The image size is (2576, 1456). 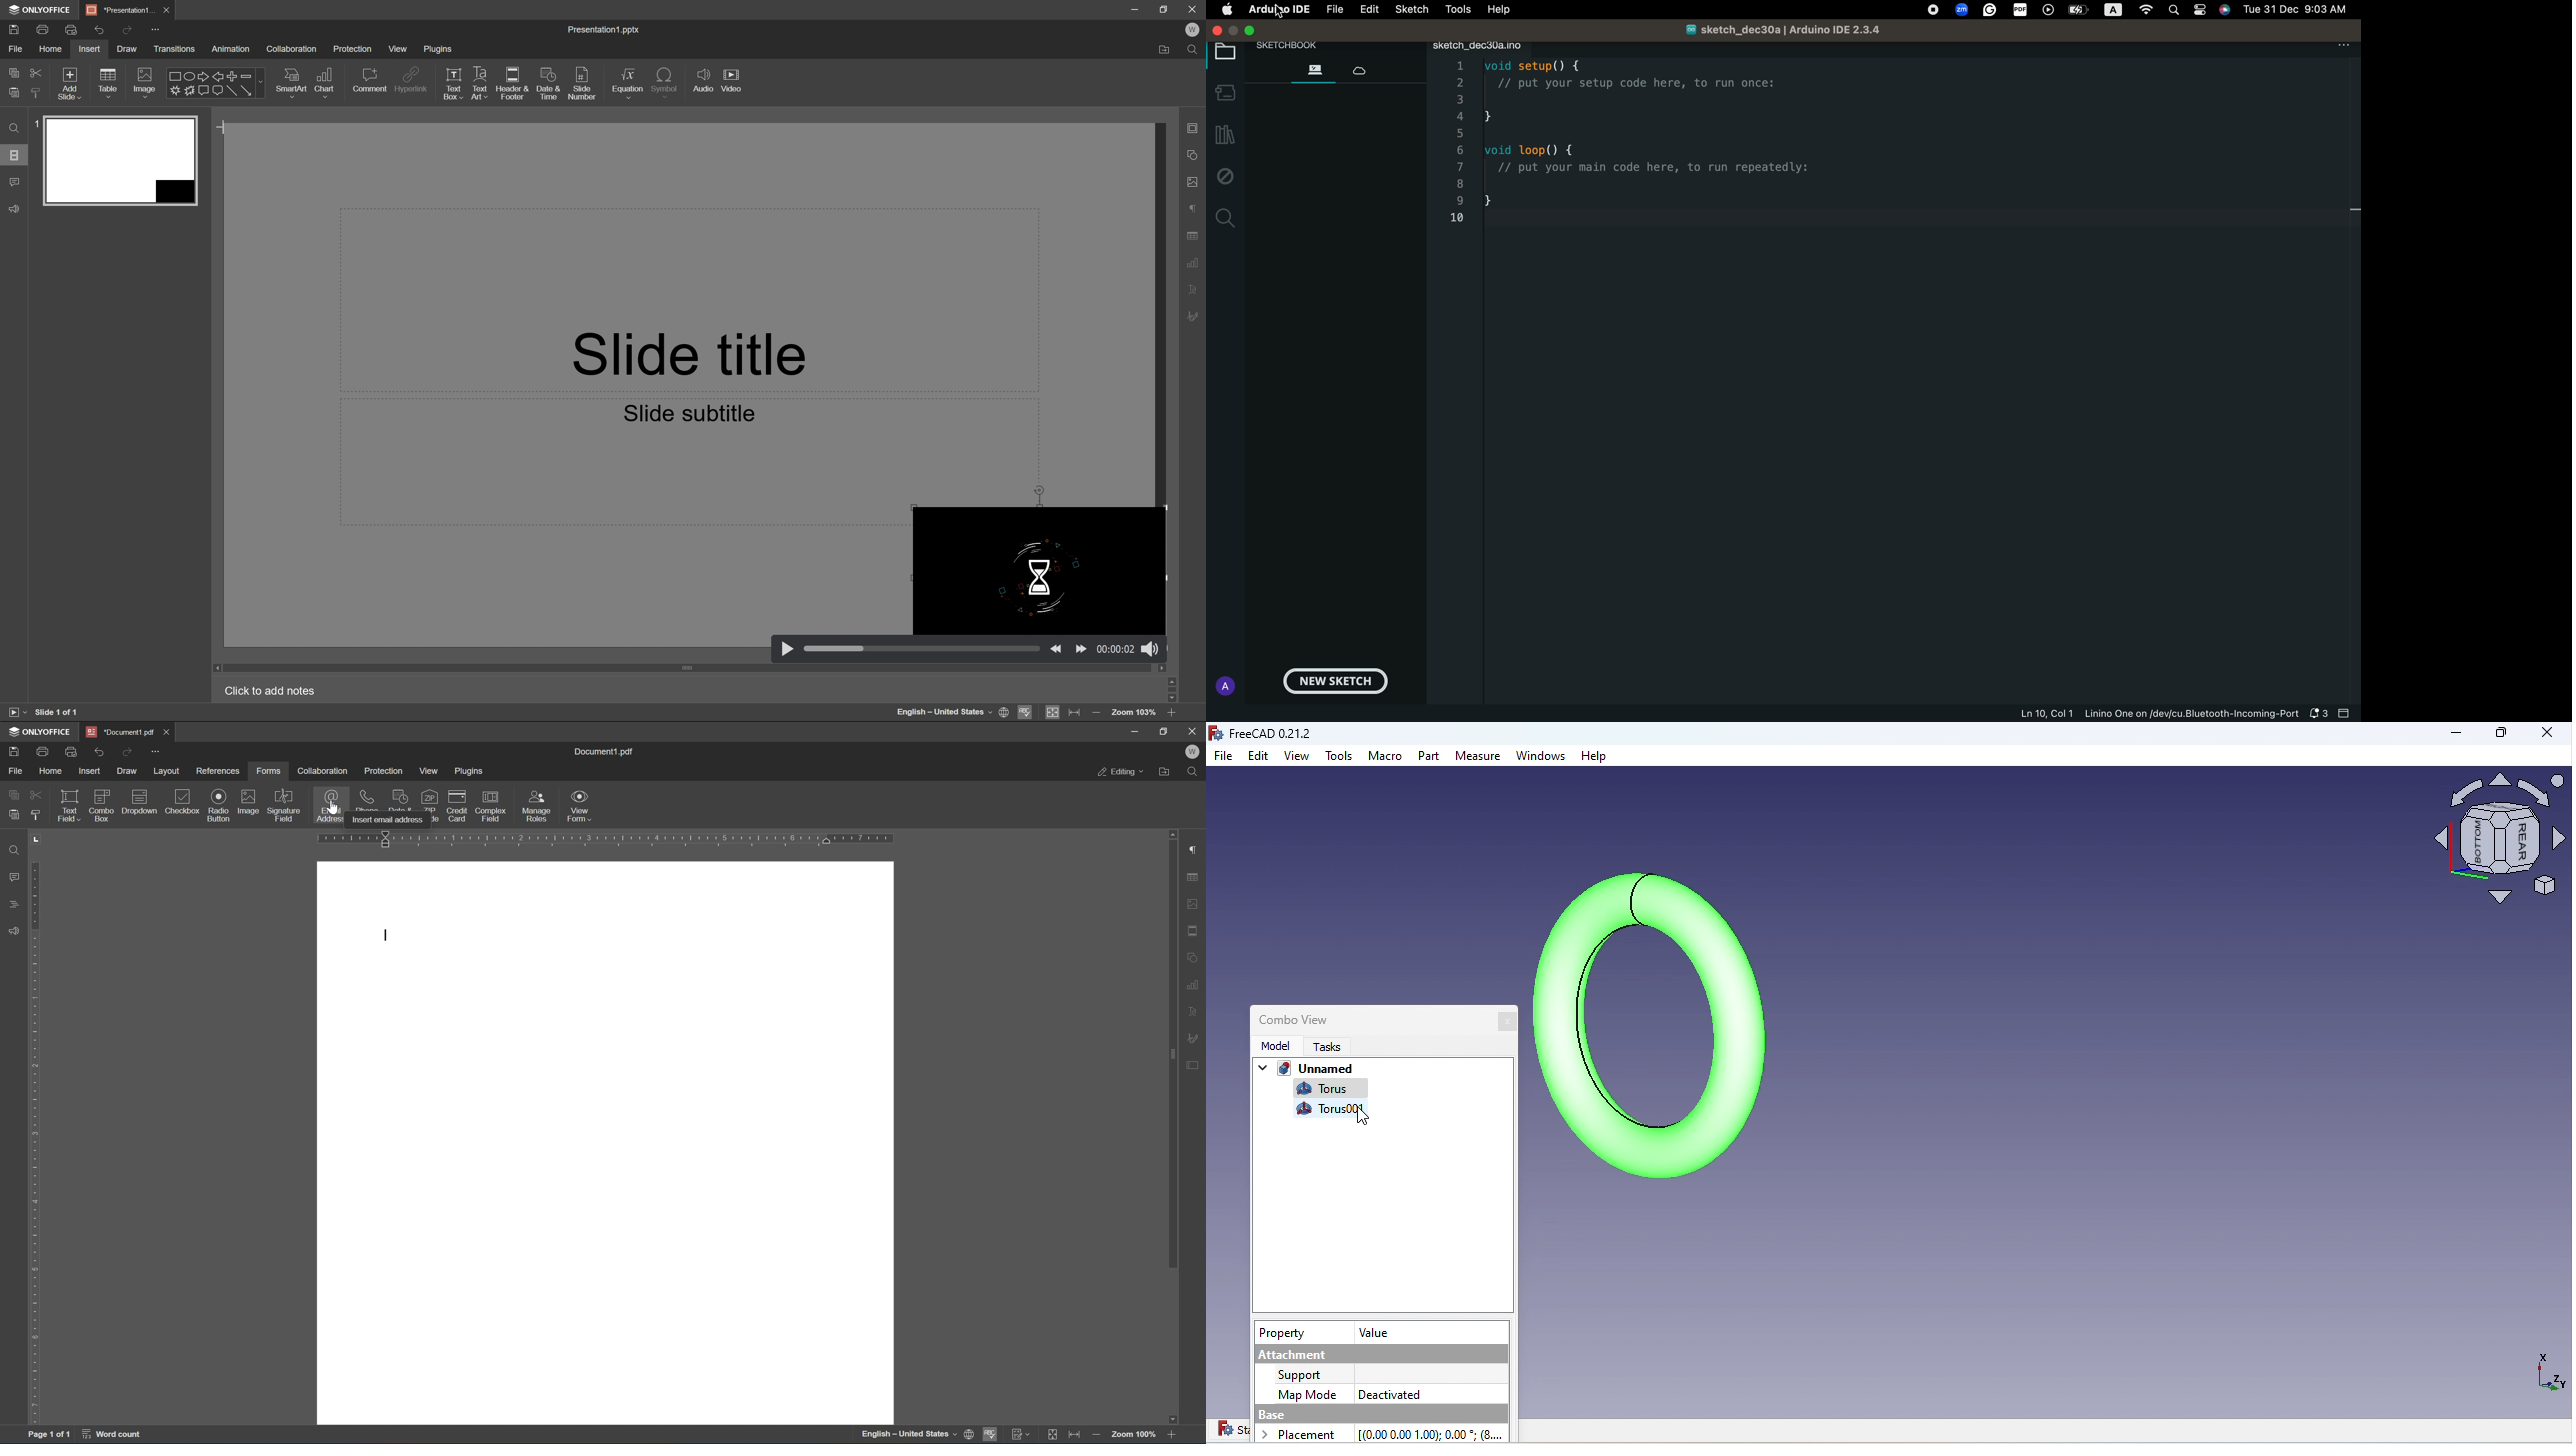 What do you see at coordinates (1295, 47) in the screenshot?
I see `sketch book` at bounding box center [1295, 47].